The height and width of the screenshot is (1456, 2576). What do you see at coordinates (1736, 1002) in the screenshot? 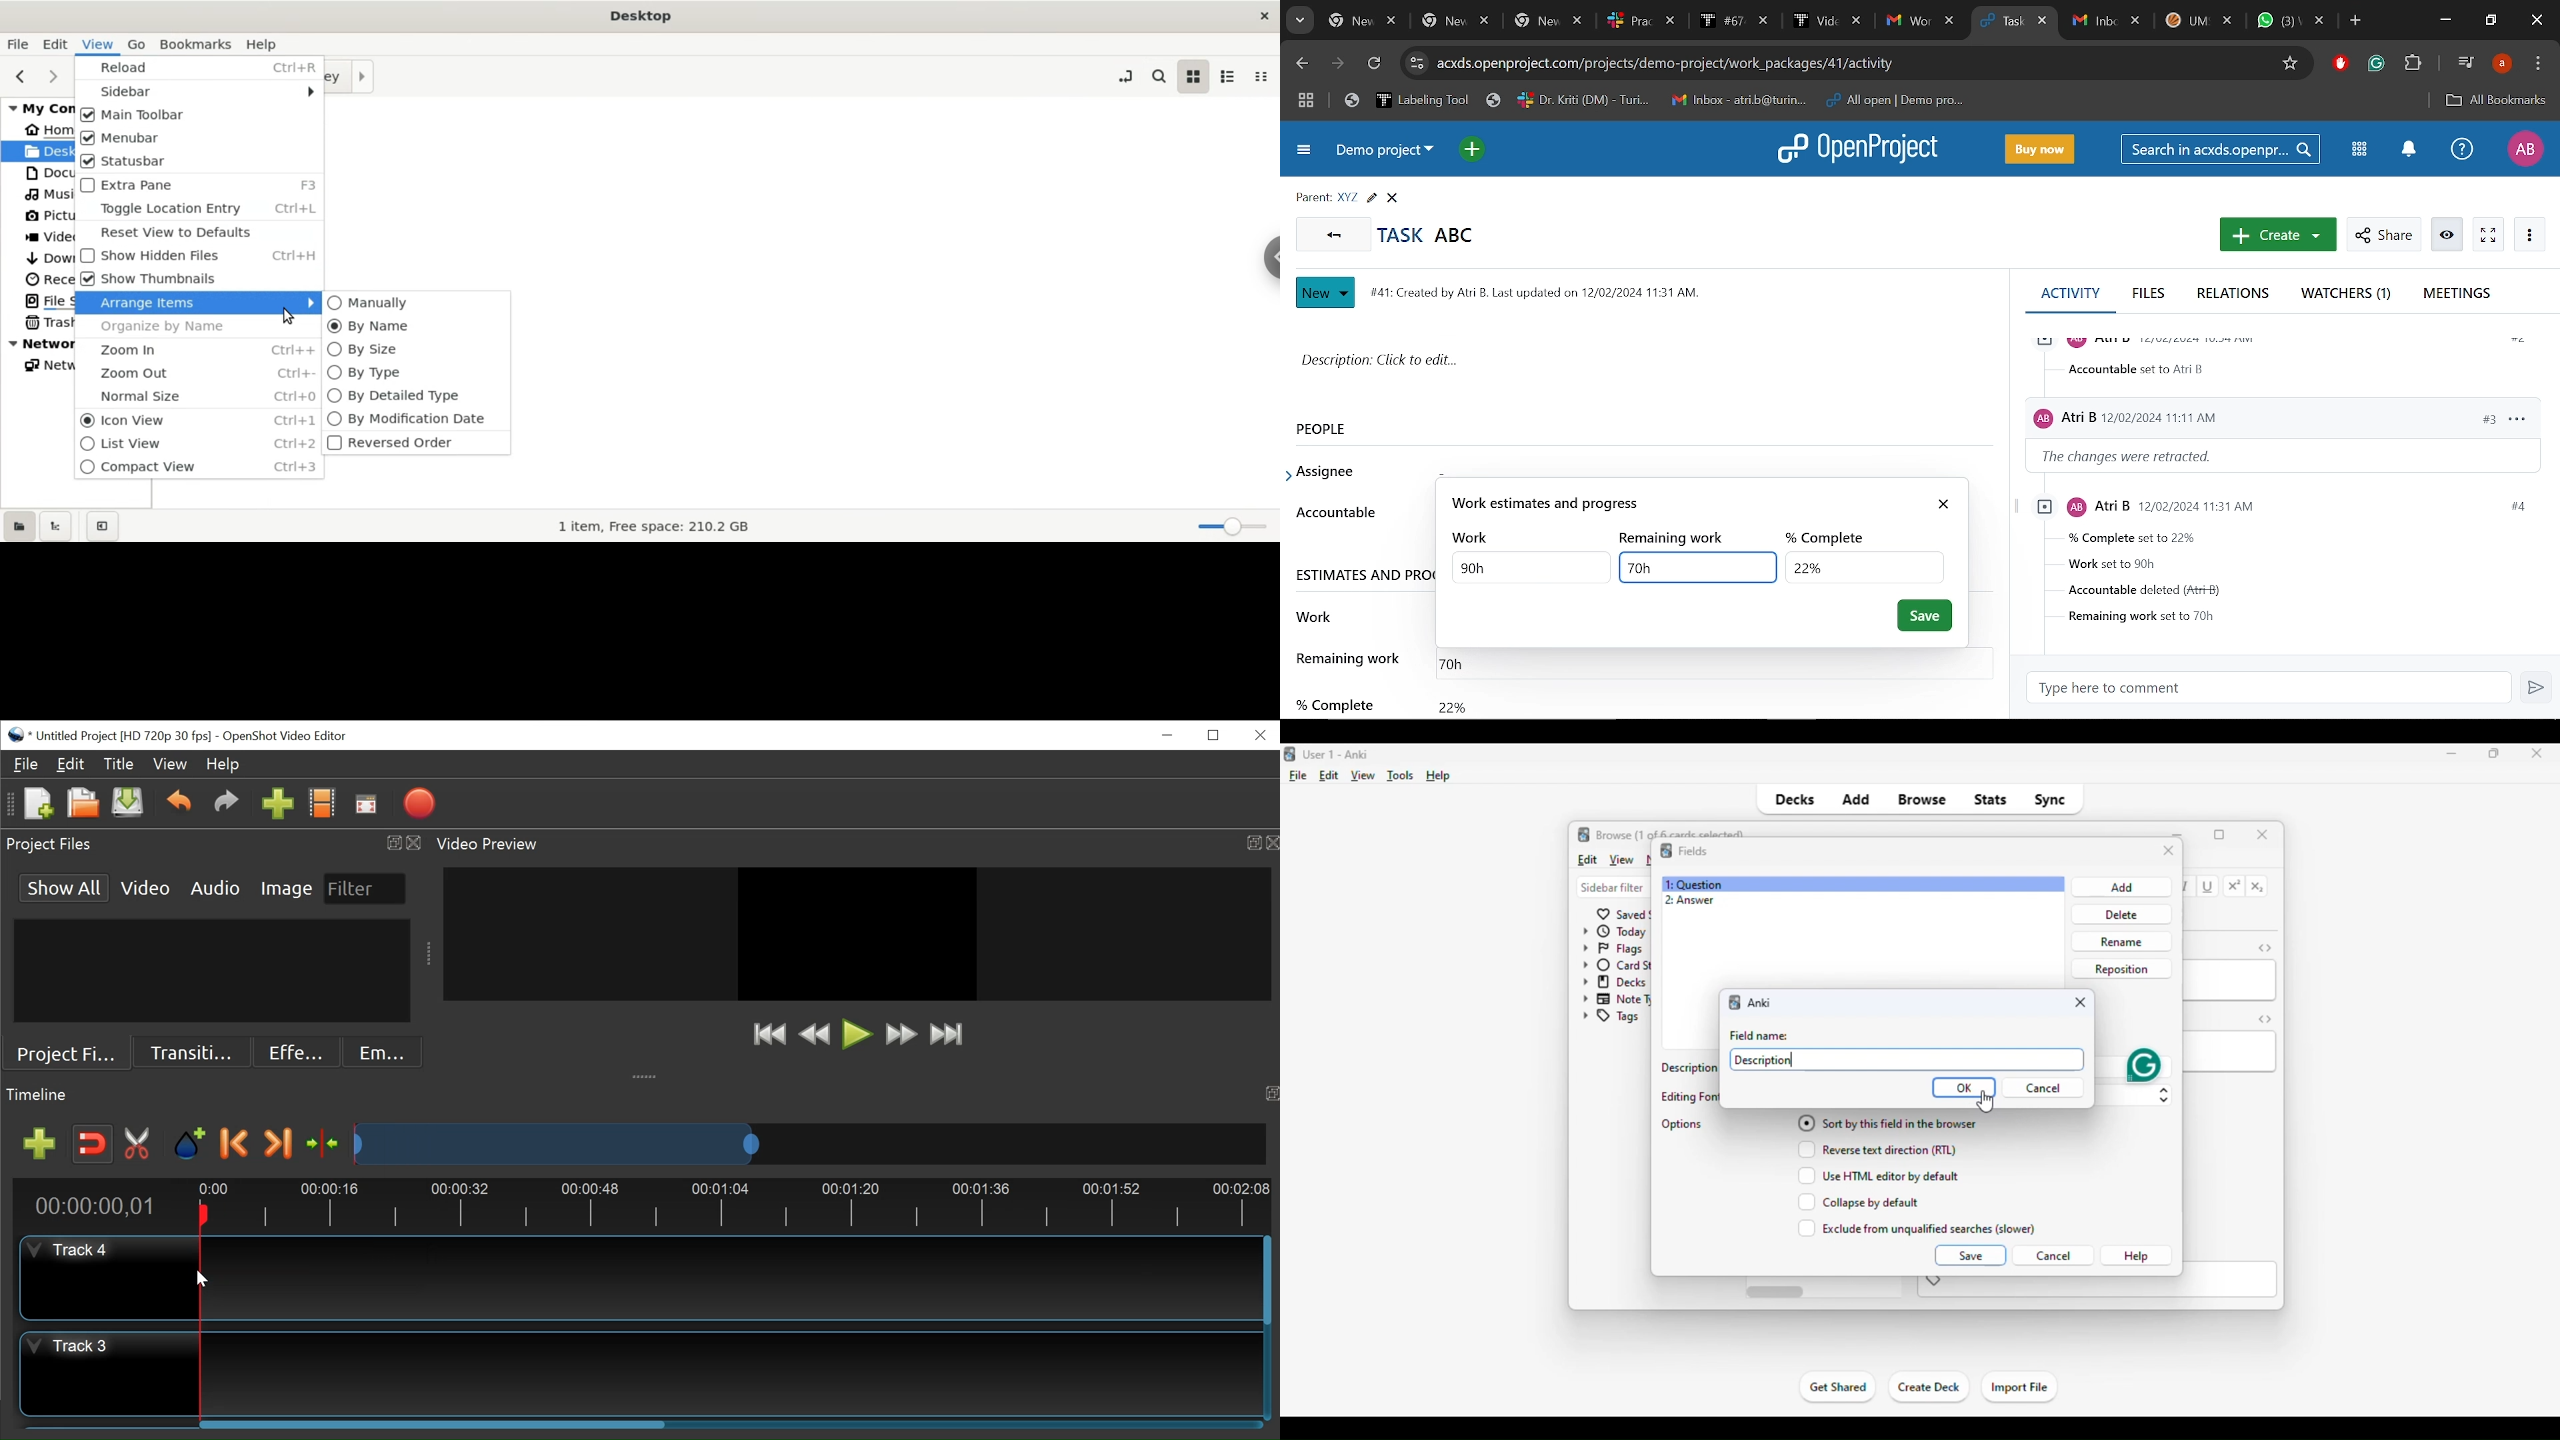
I see `anki` at bounding box center [1736, 1002].